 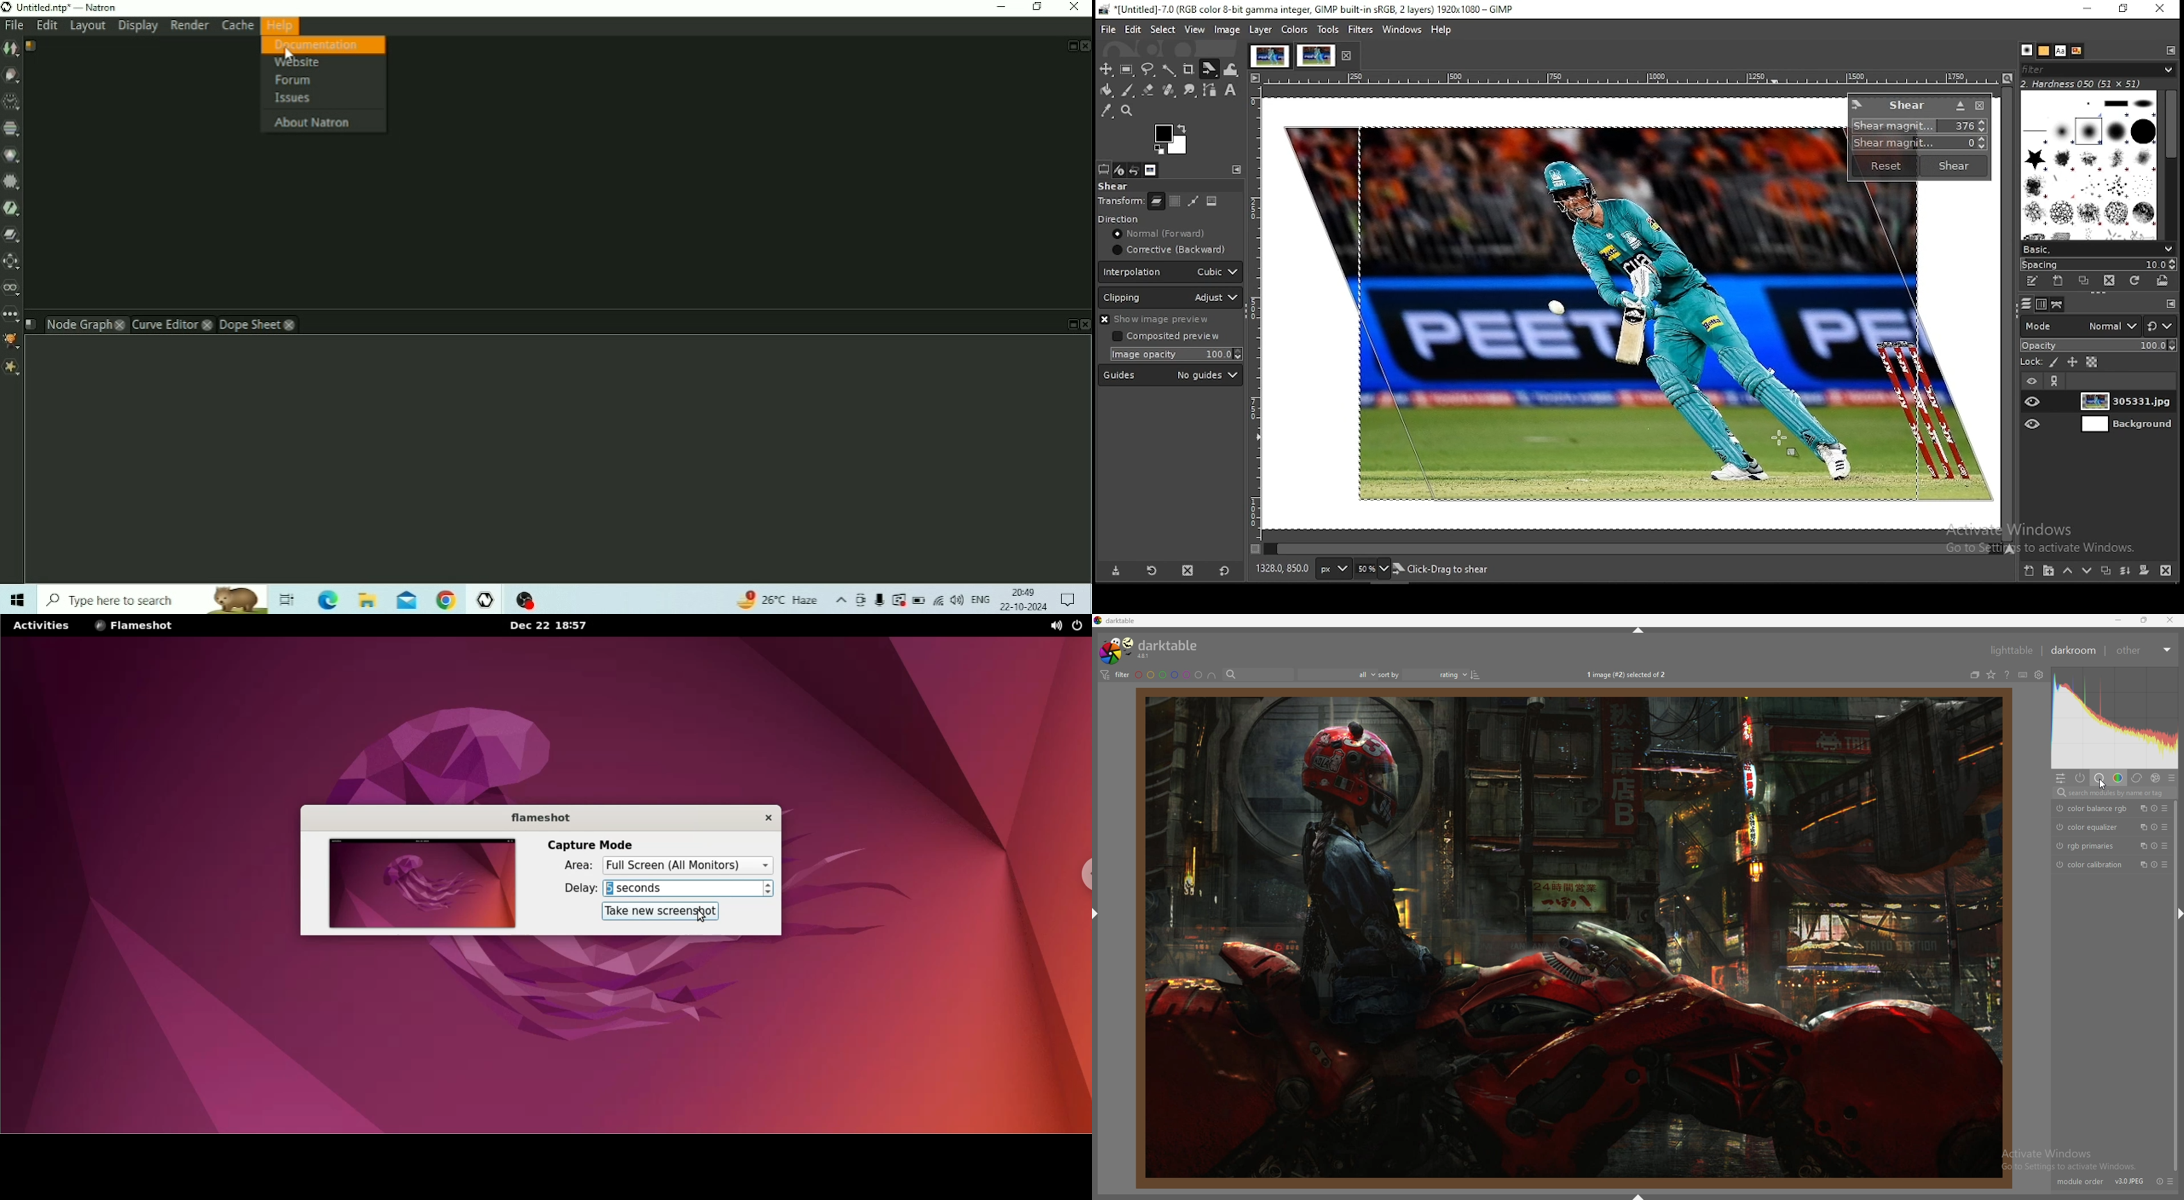 I want to click on presets, so click(x=2171, y=778).